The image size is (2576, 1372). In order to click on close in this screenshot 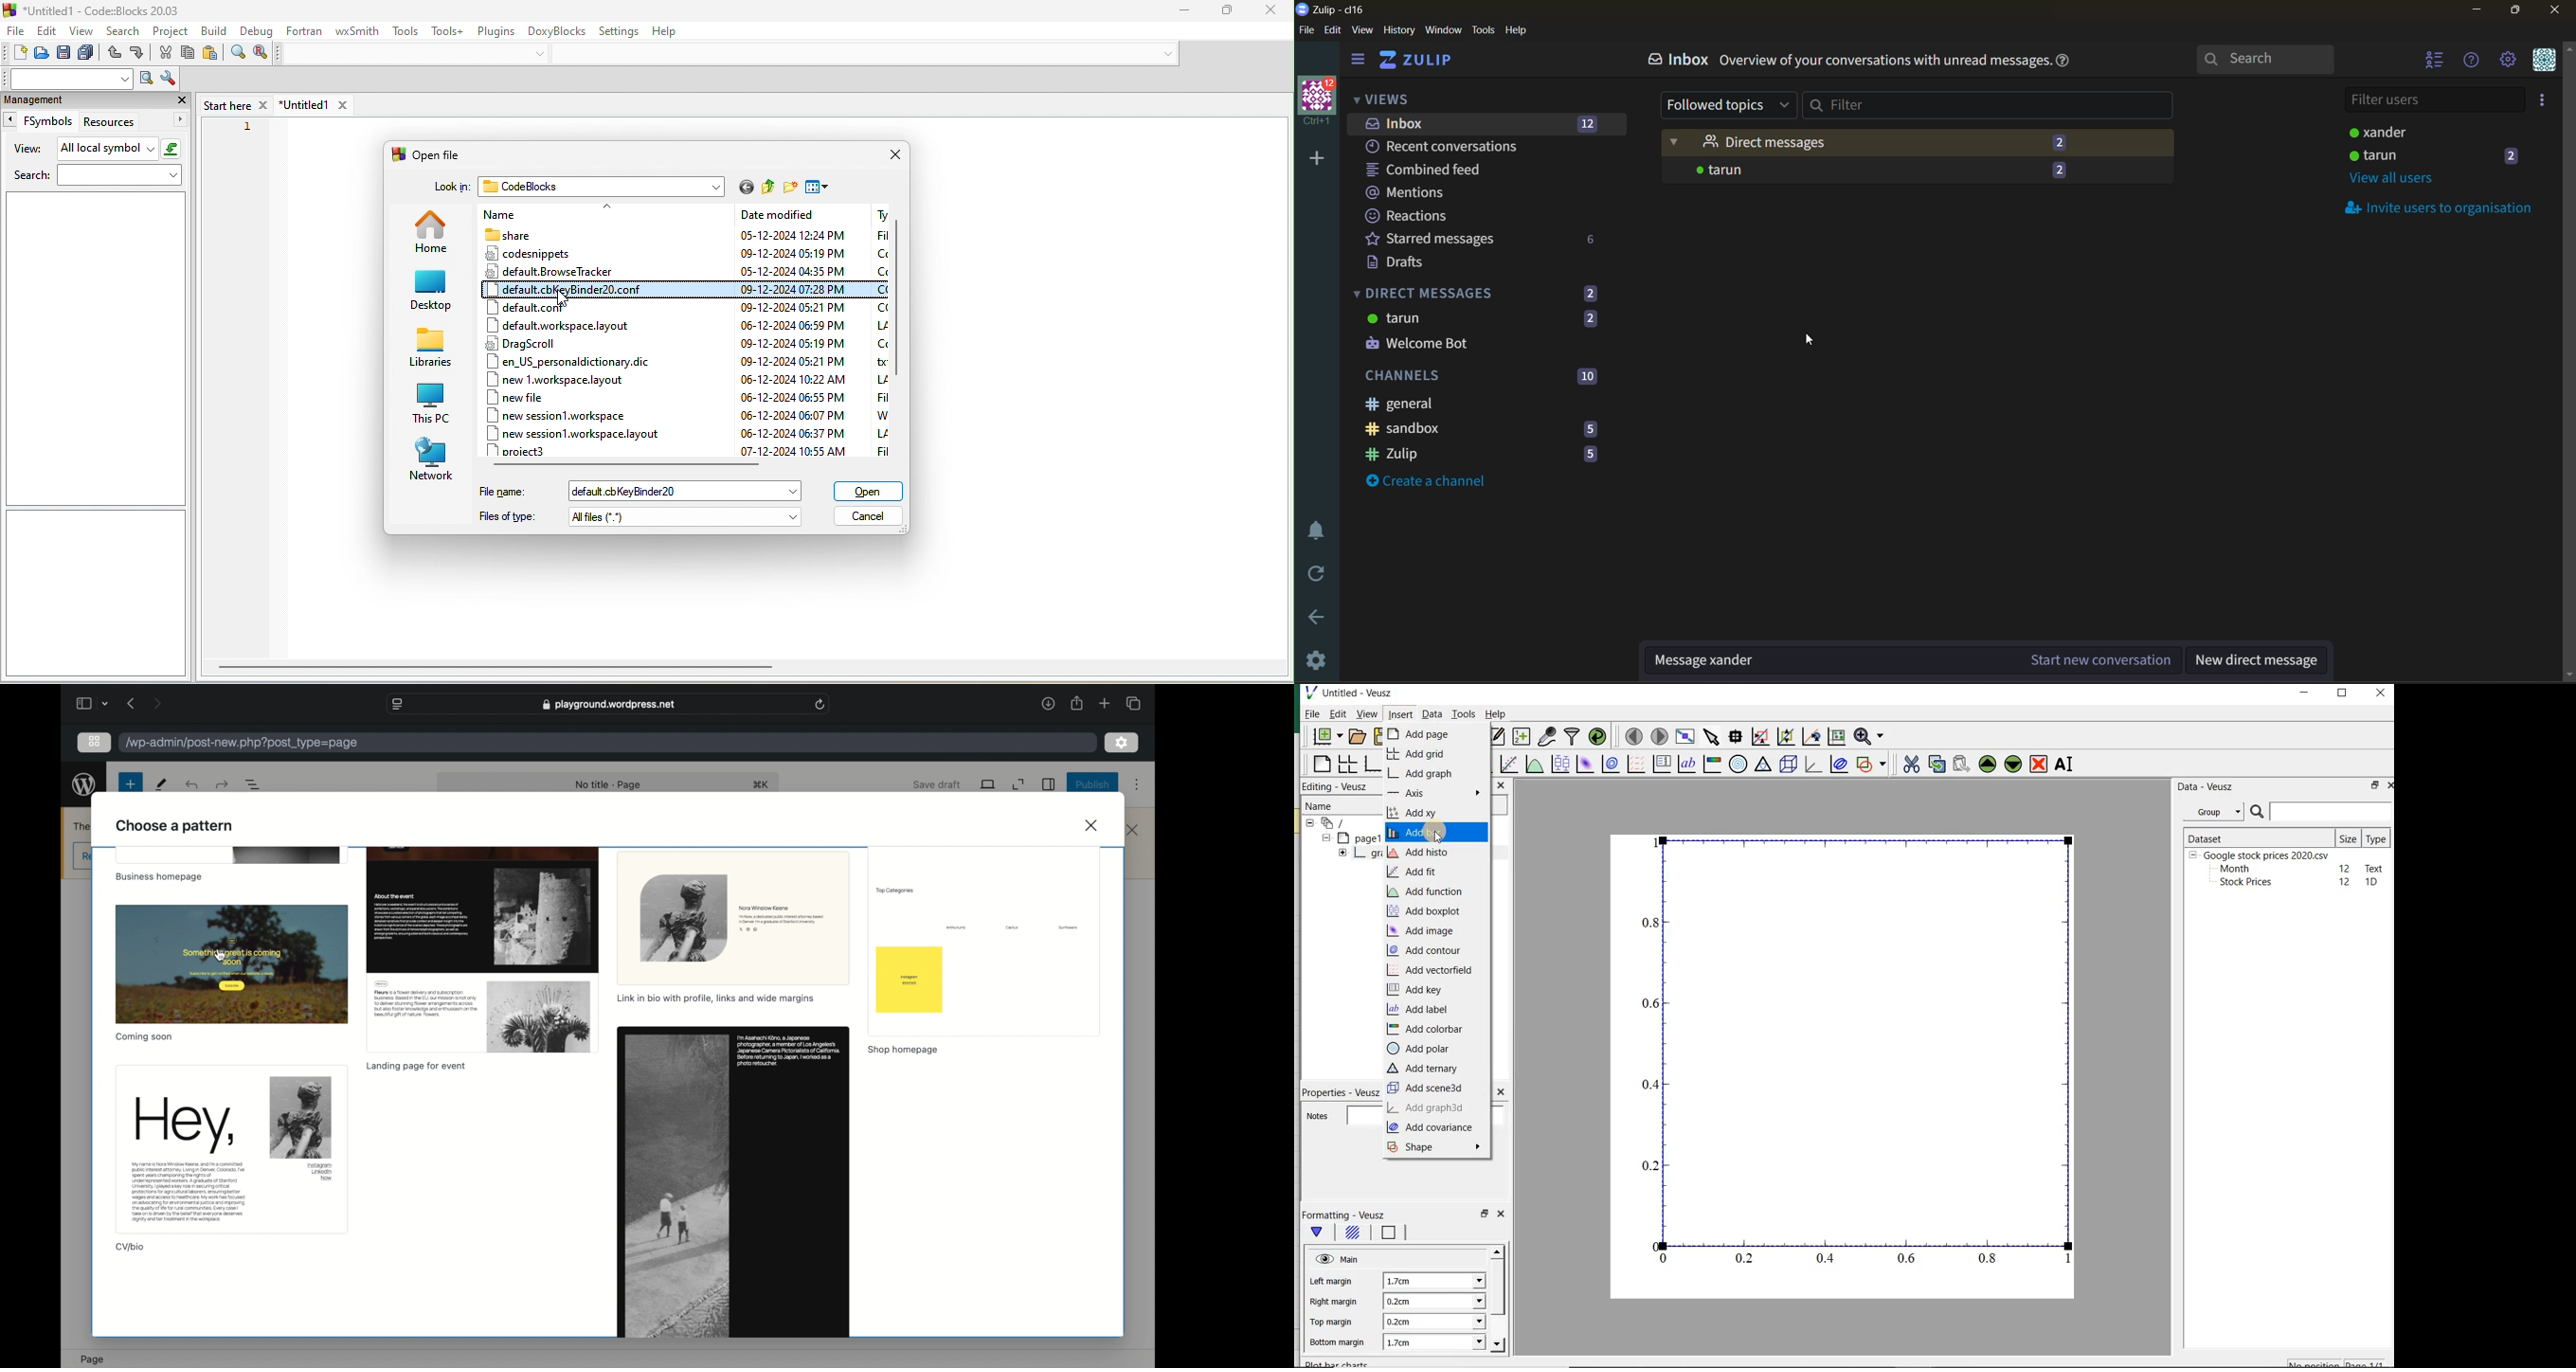, I will do `click(897, 153)`.